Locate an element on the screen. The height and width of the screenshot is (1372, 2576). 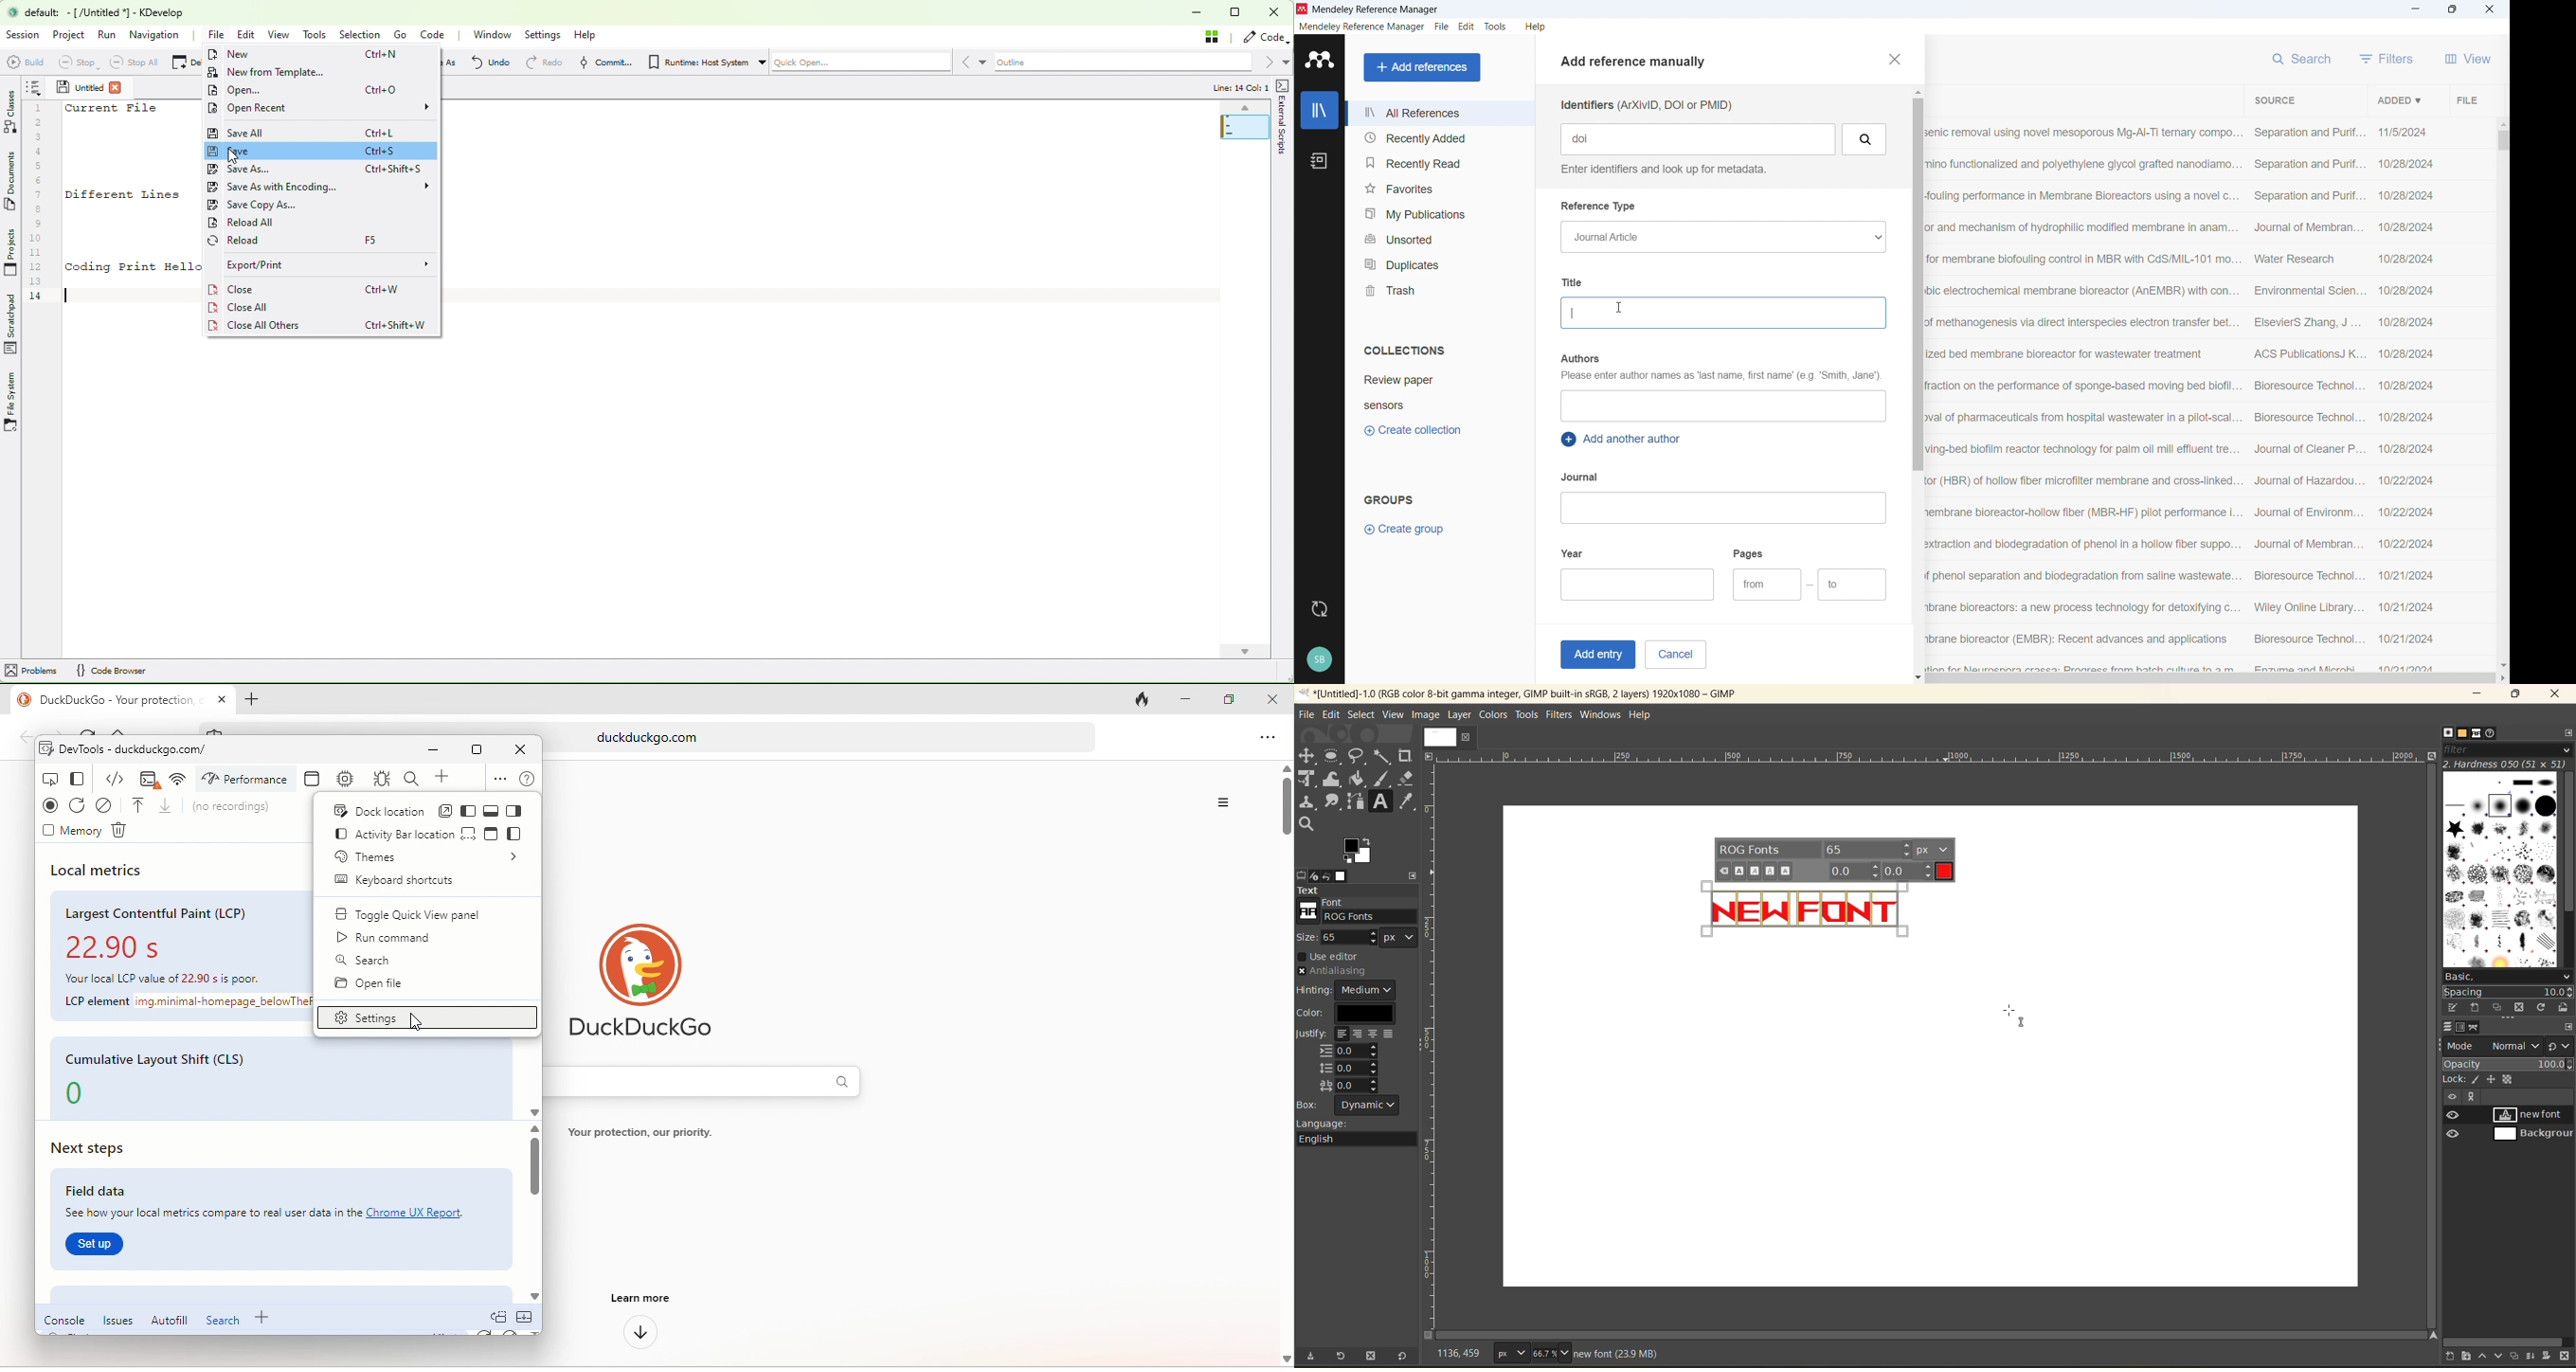
Add Identifier  is located at coordinates (1700, 139).